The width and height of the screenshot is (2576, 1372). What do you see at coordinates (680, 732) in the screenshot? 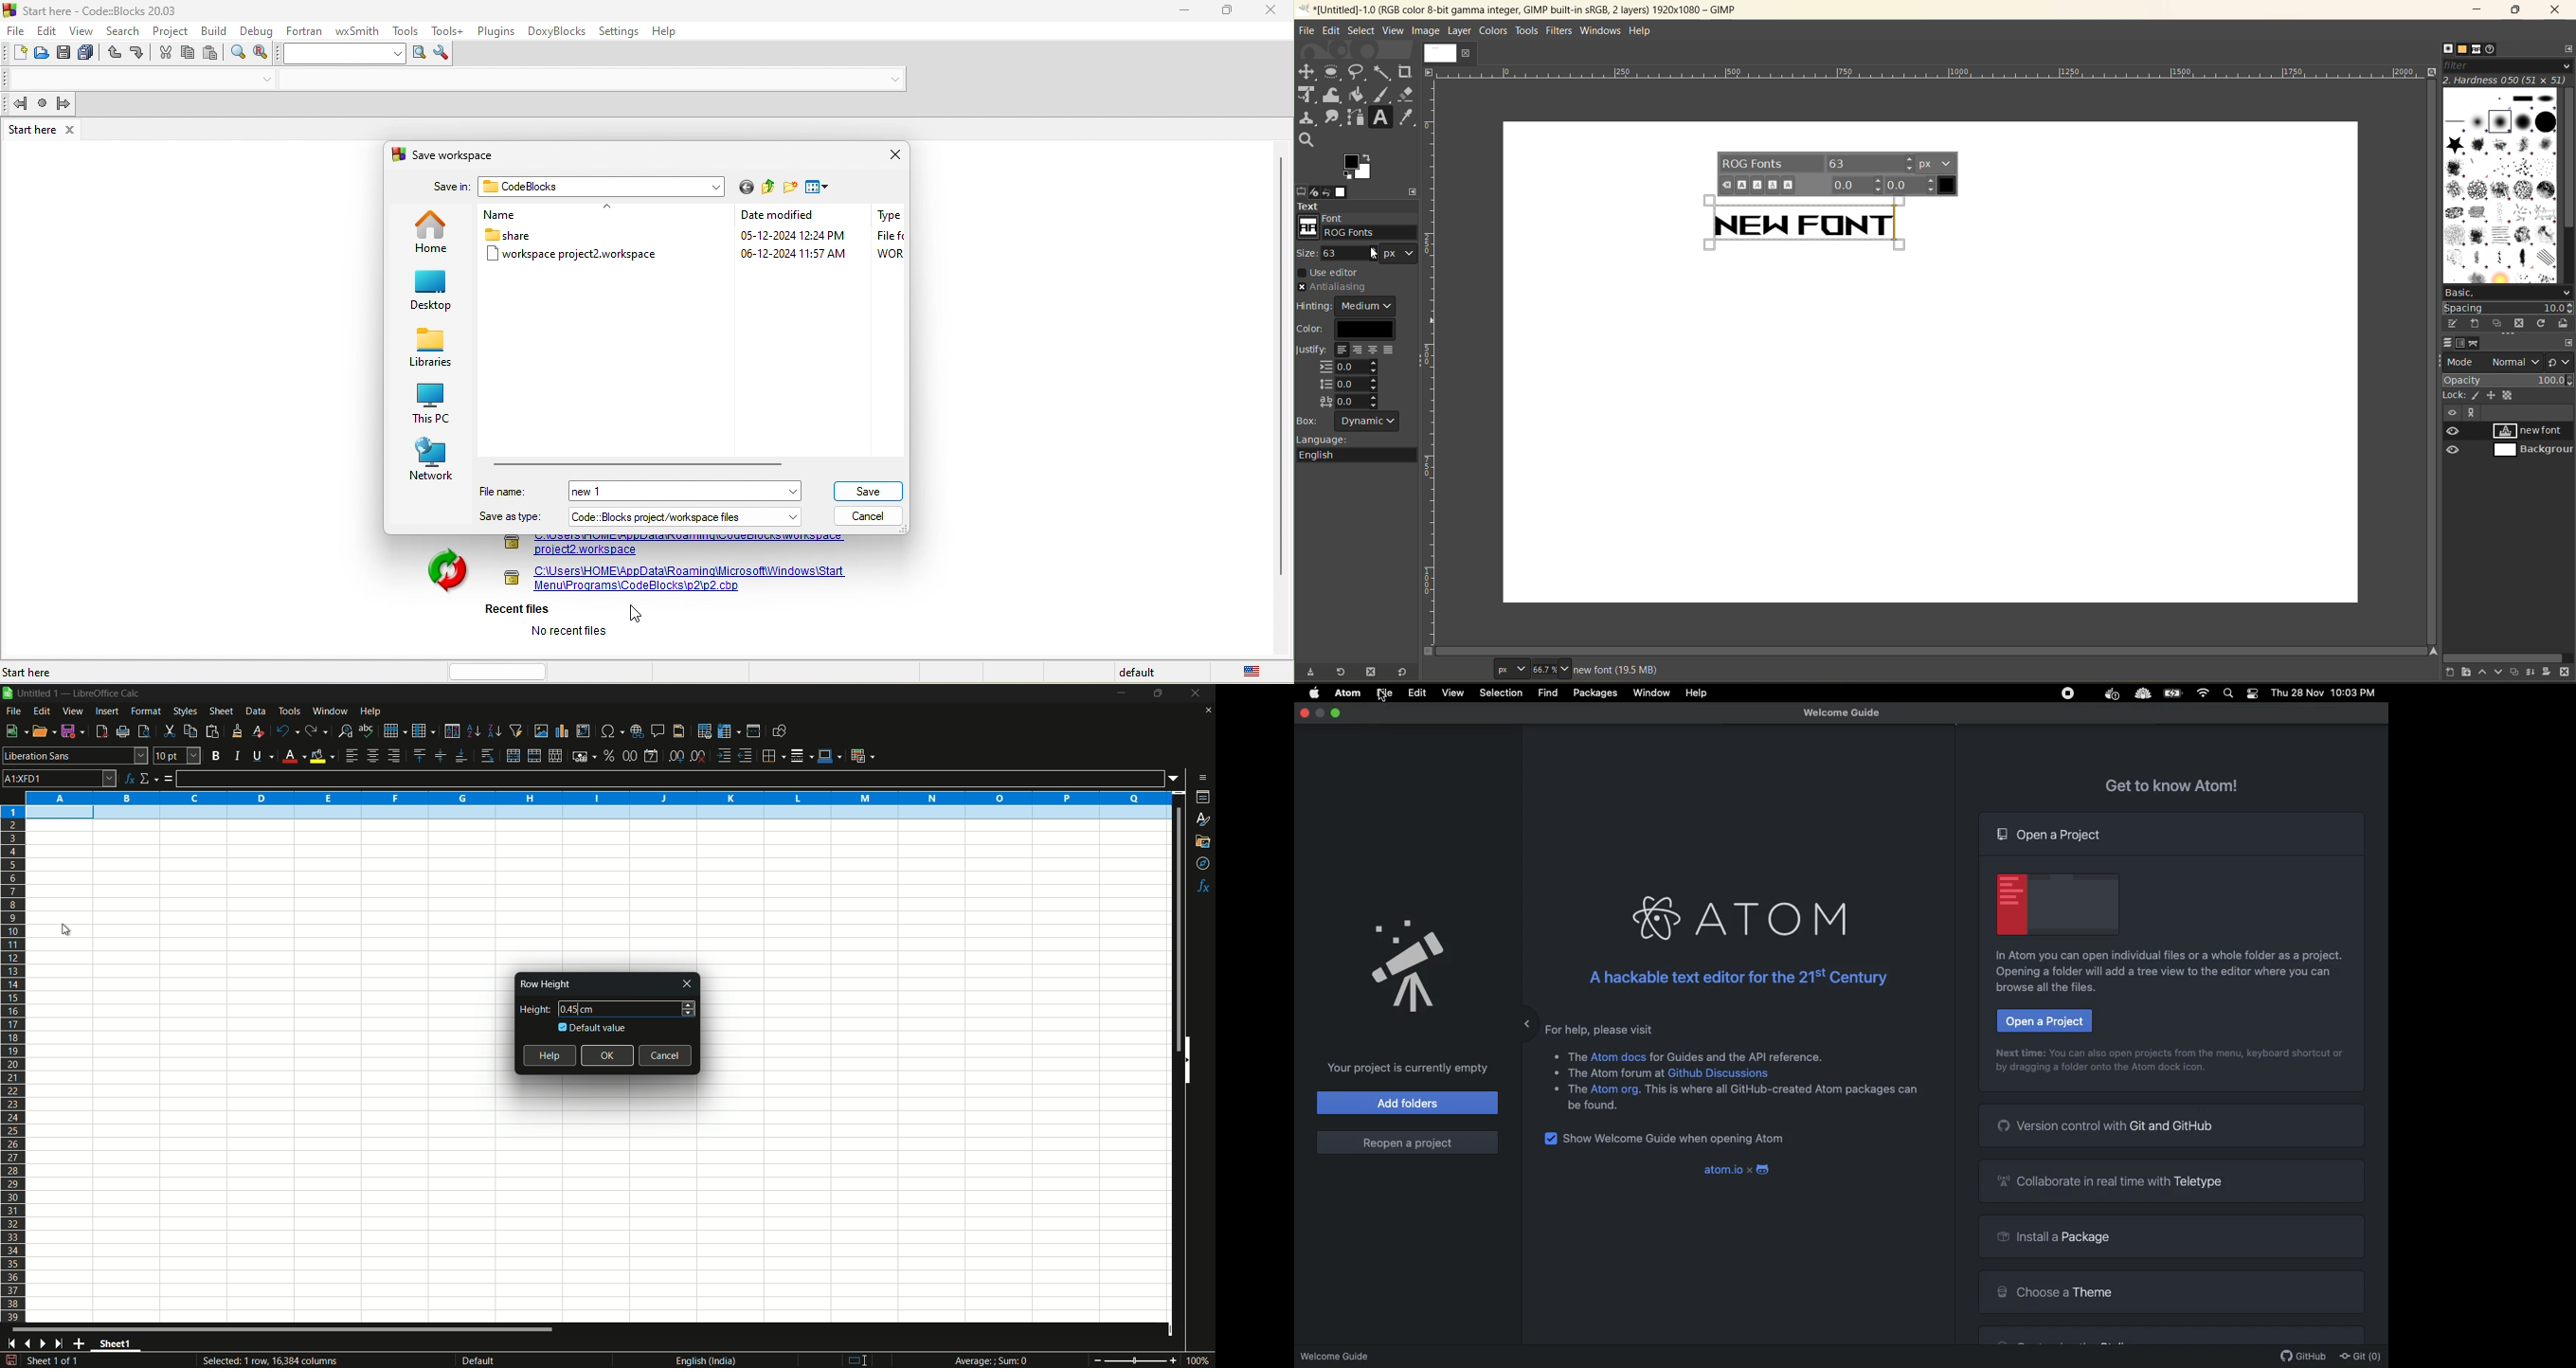
I see `header and footer` at bounding box center [680, 732].